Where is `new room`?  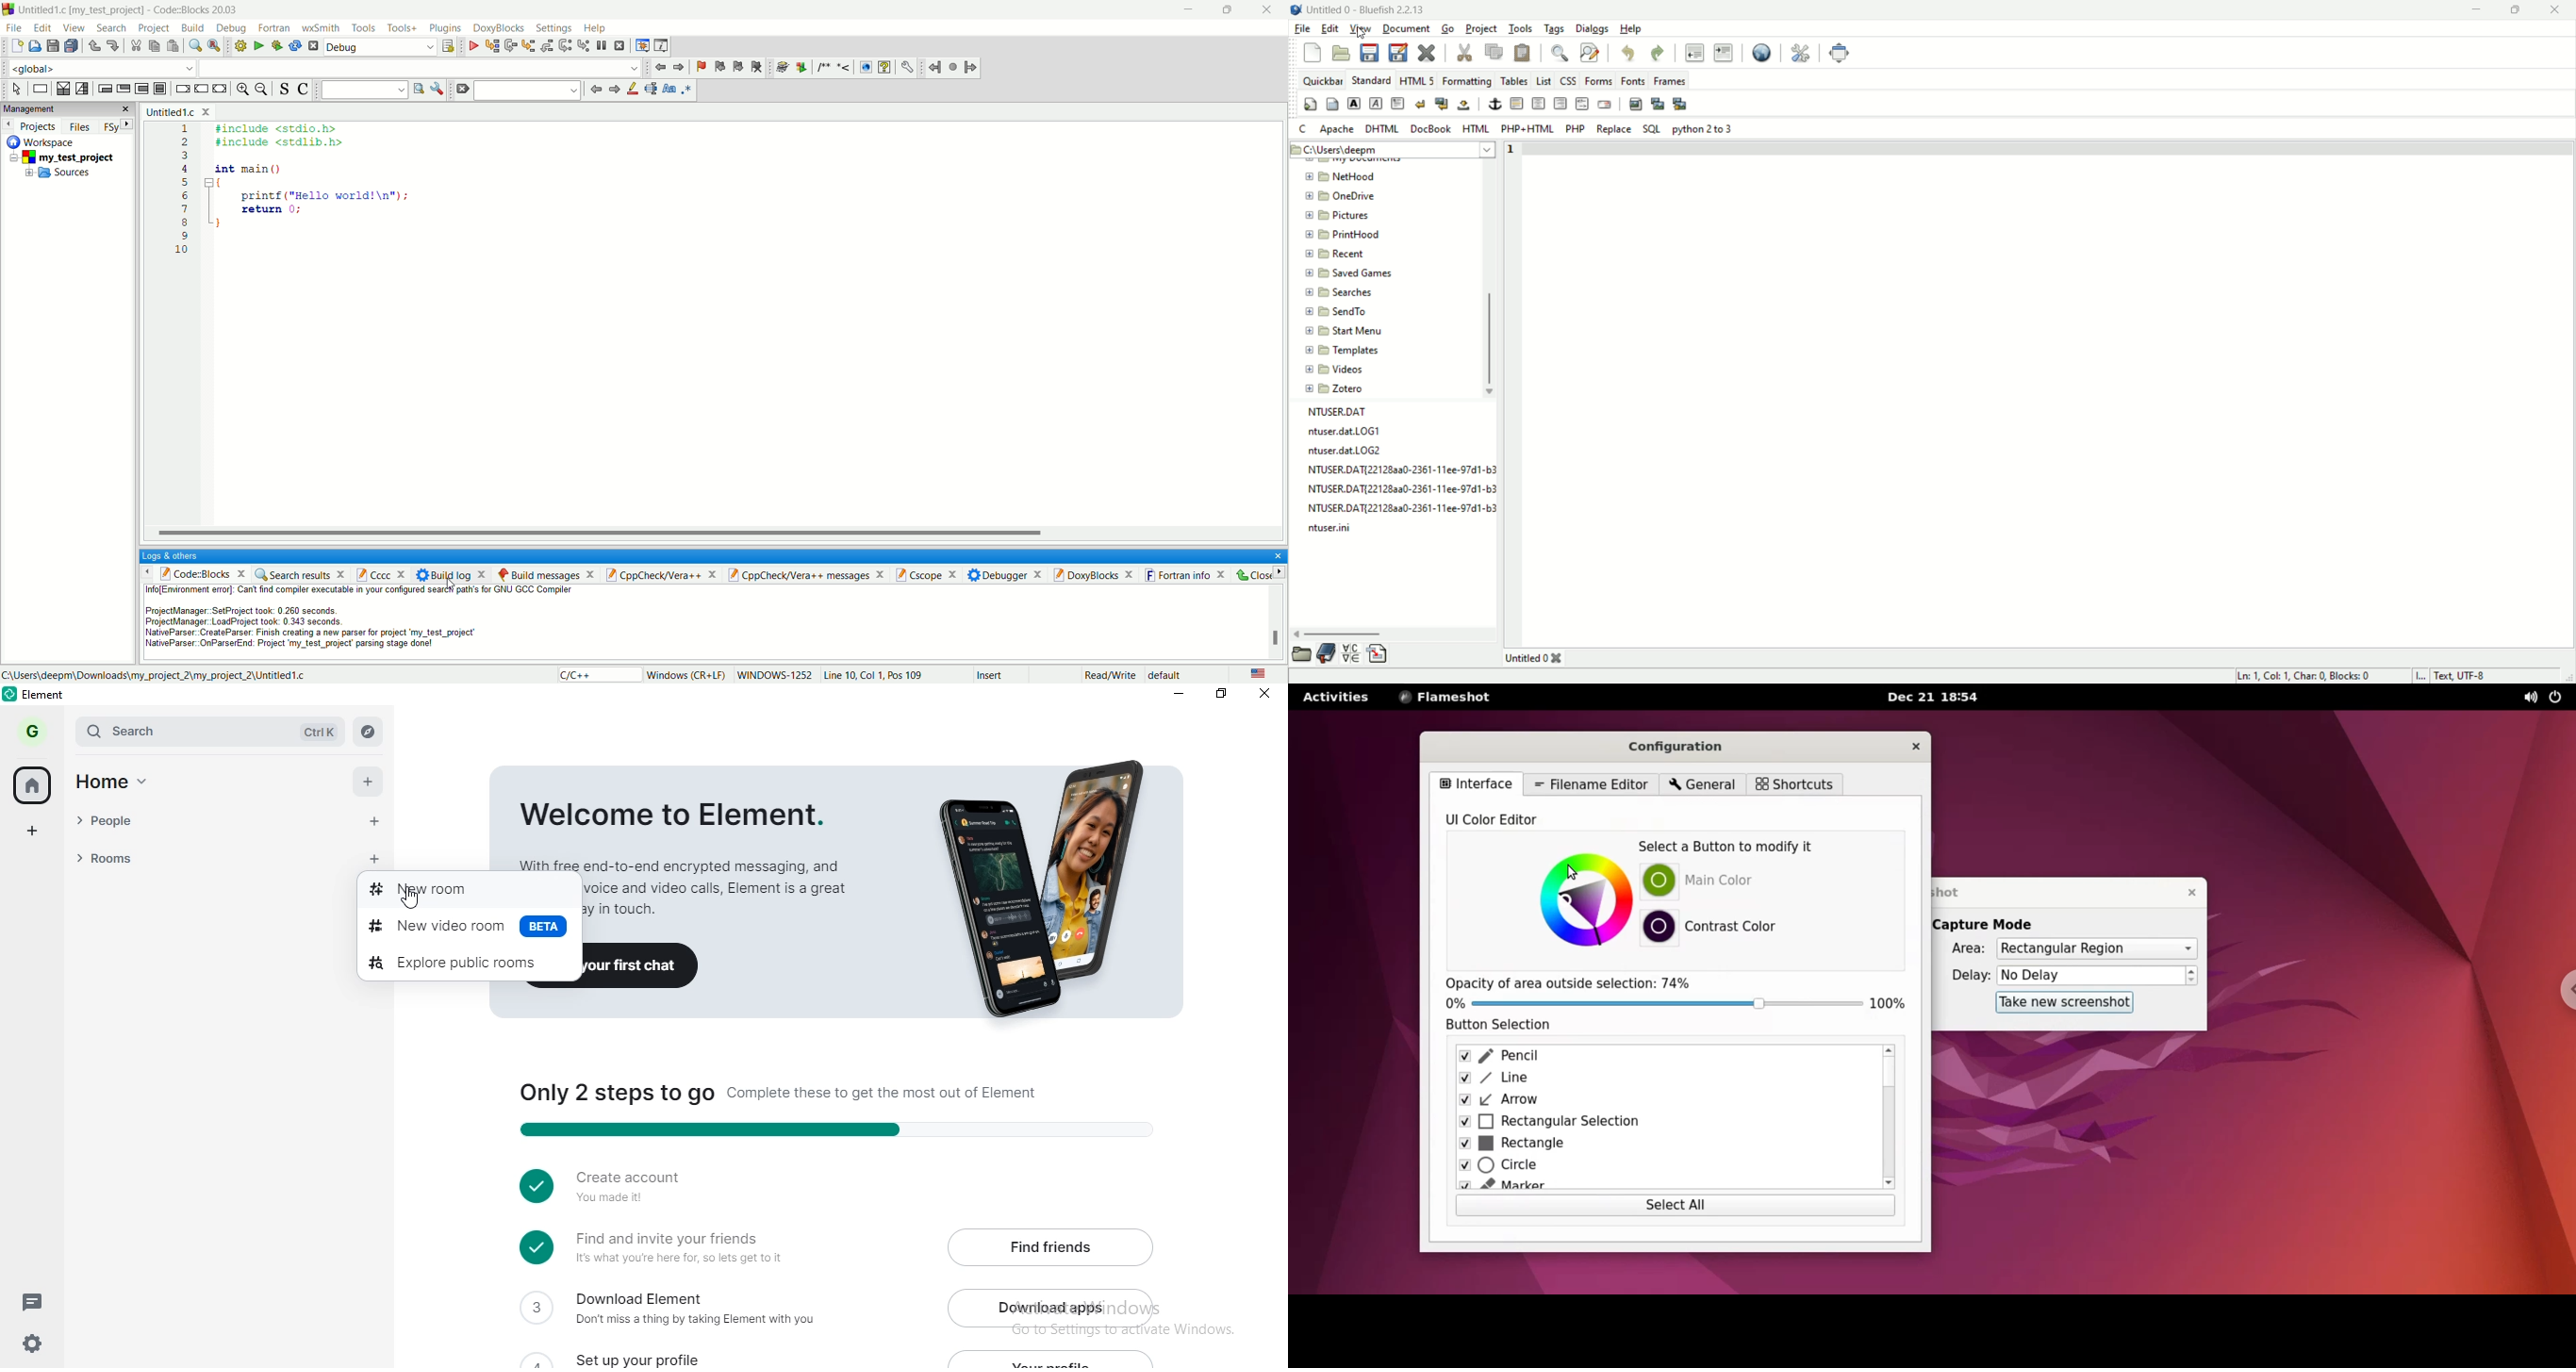
new room is located at coordinates (469, 883).